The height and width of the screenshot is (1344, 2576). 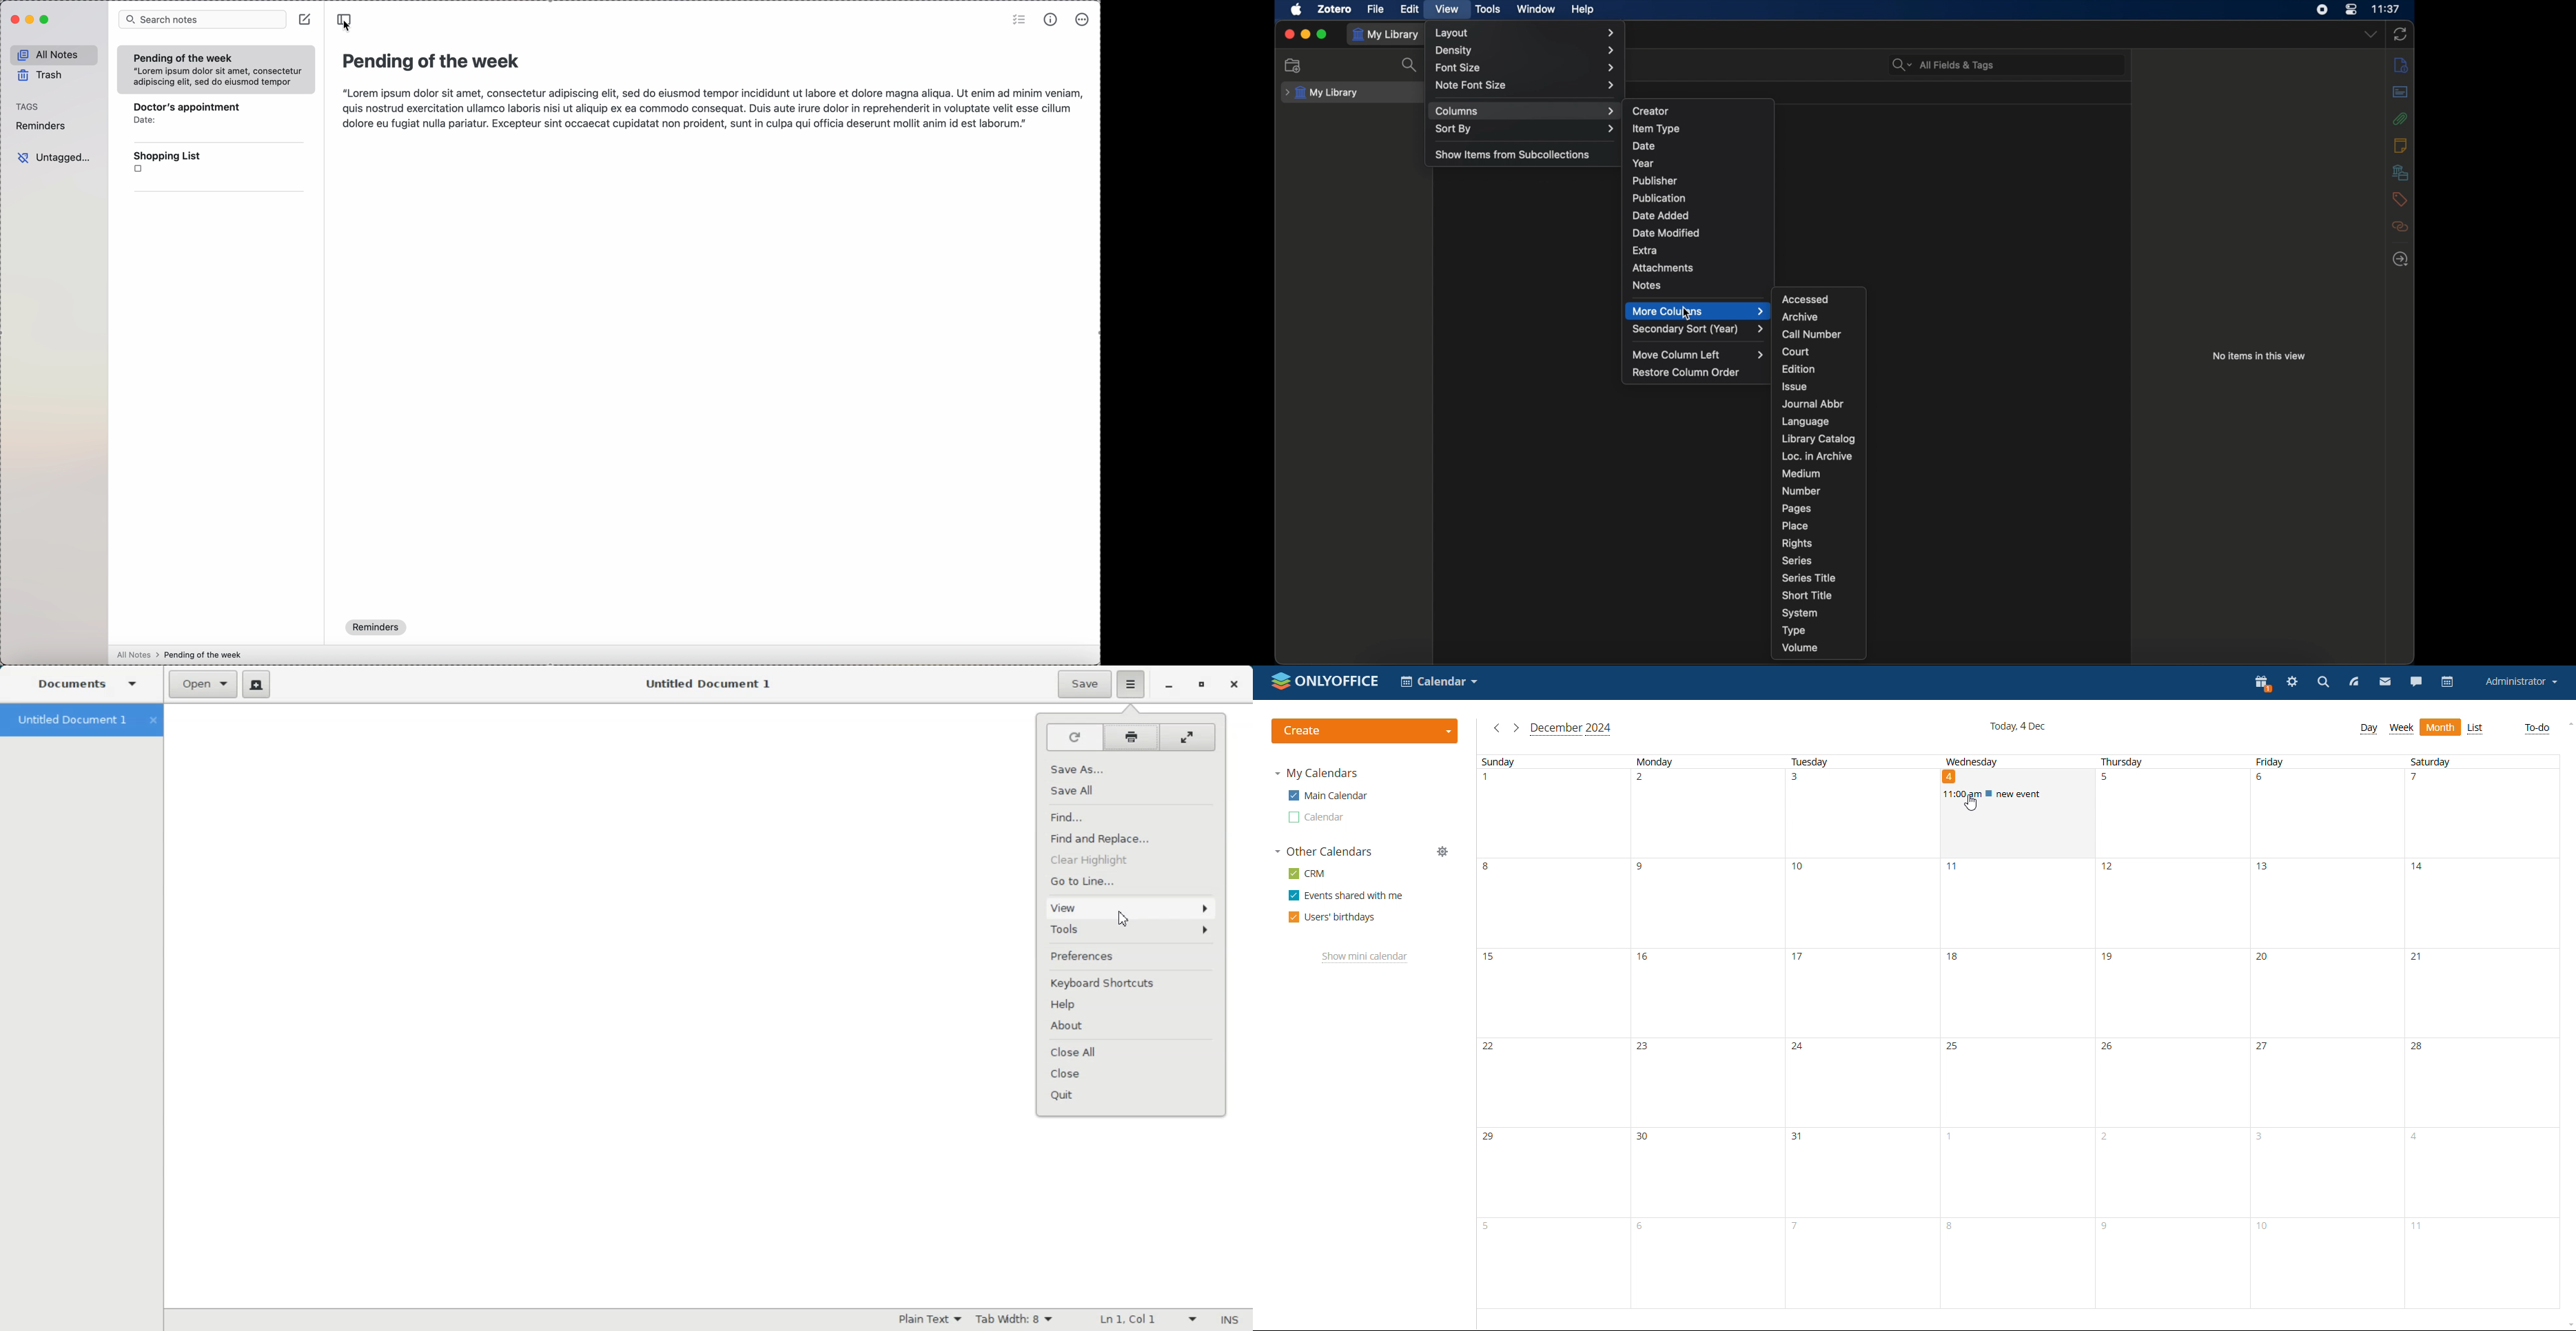 I want to click on Hamburger settings, so click(x=1132, y=684).